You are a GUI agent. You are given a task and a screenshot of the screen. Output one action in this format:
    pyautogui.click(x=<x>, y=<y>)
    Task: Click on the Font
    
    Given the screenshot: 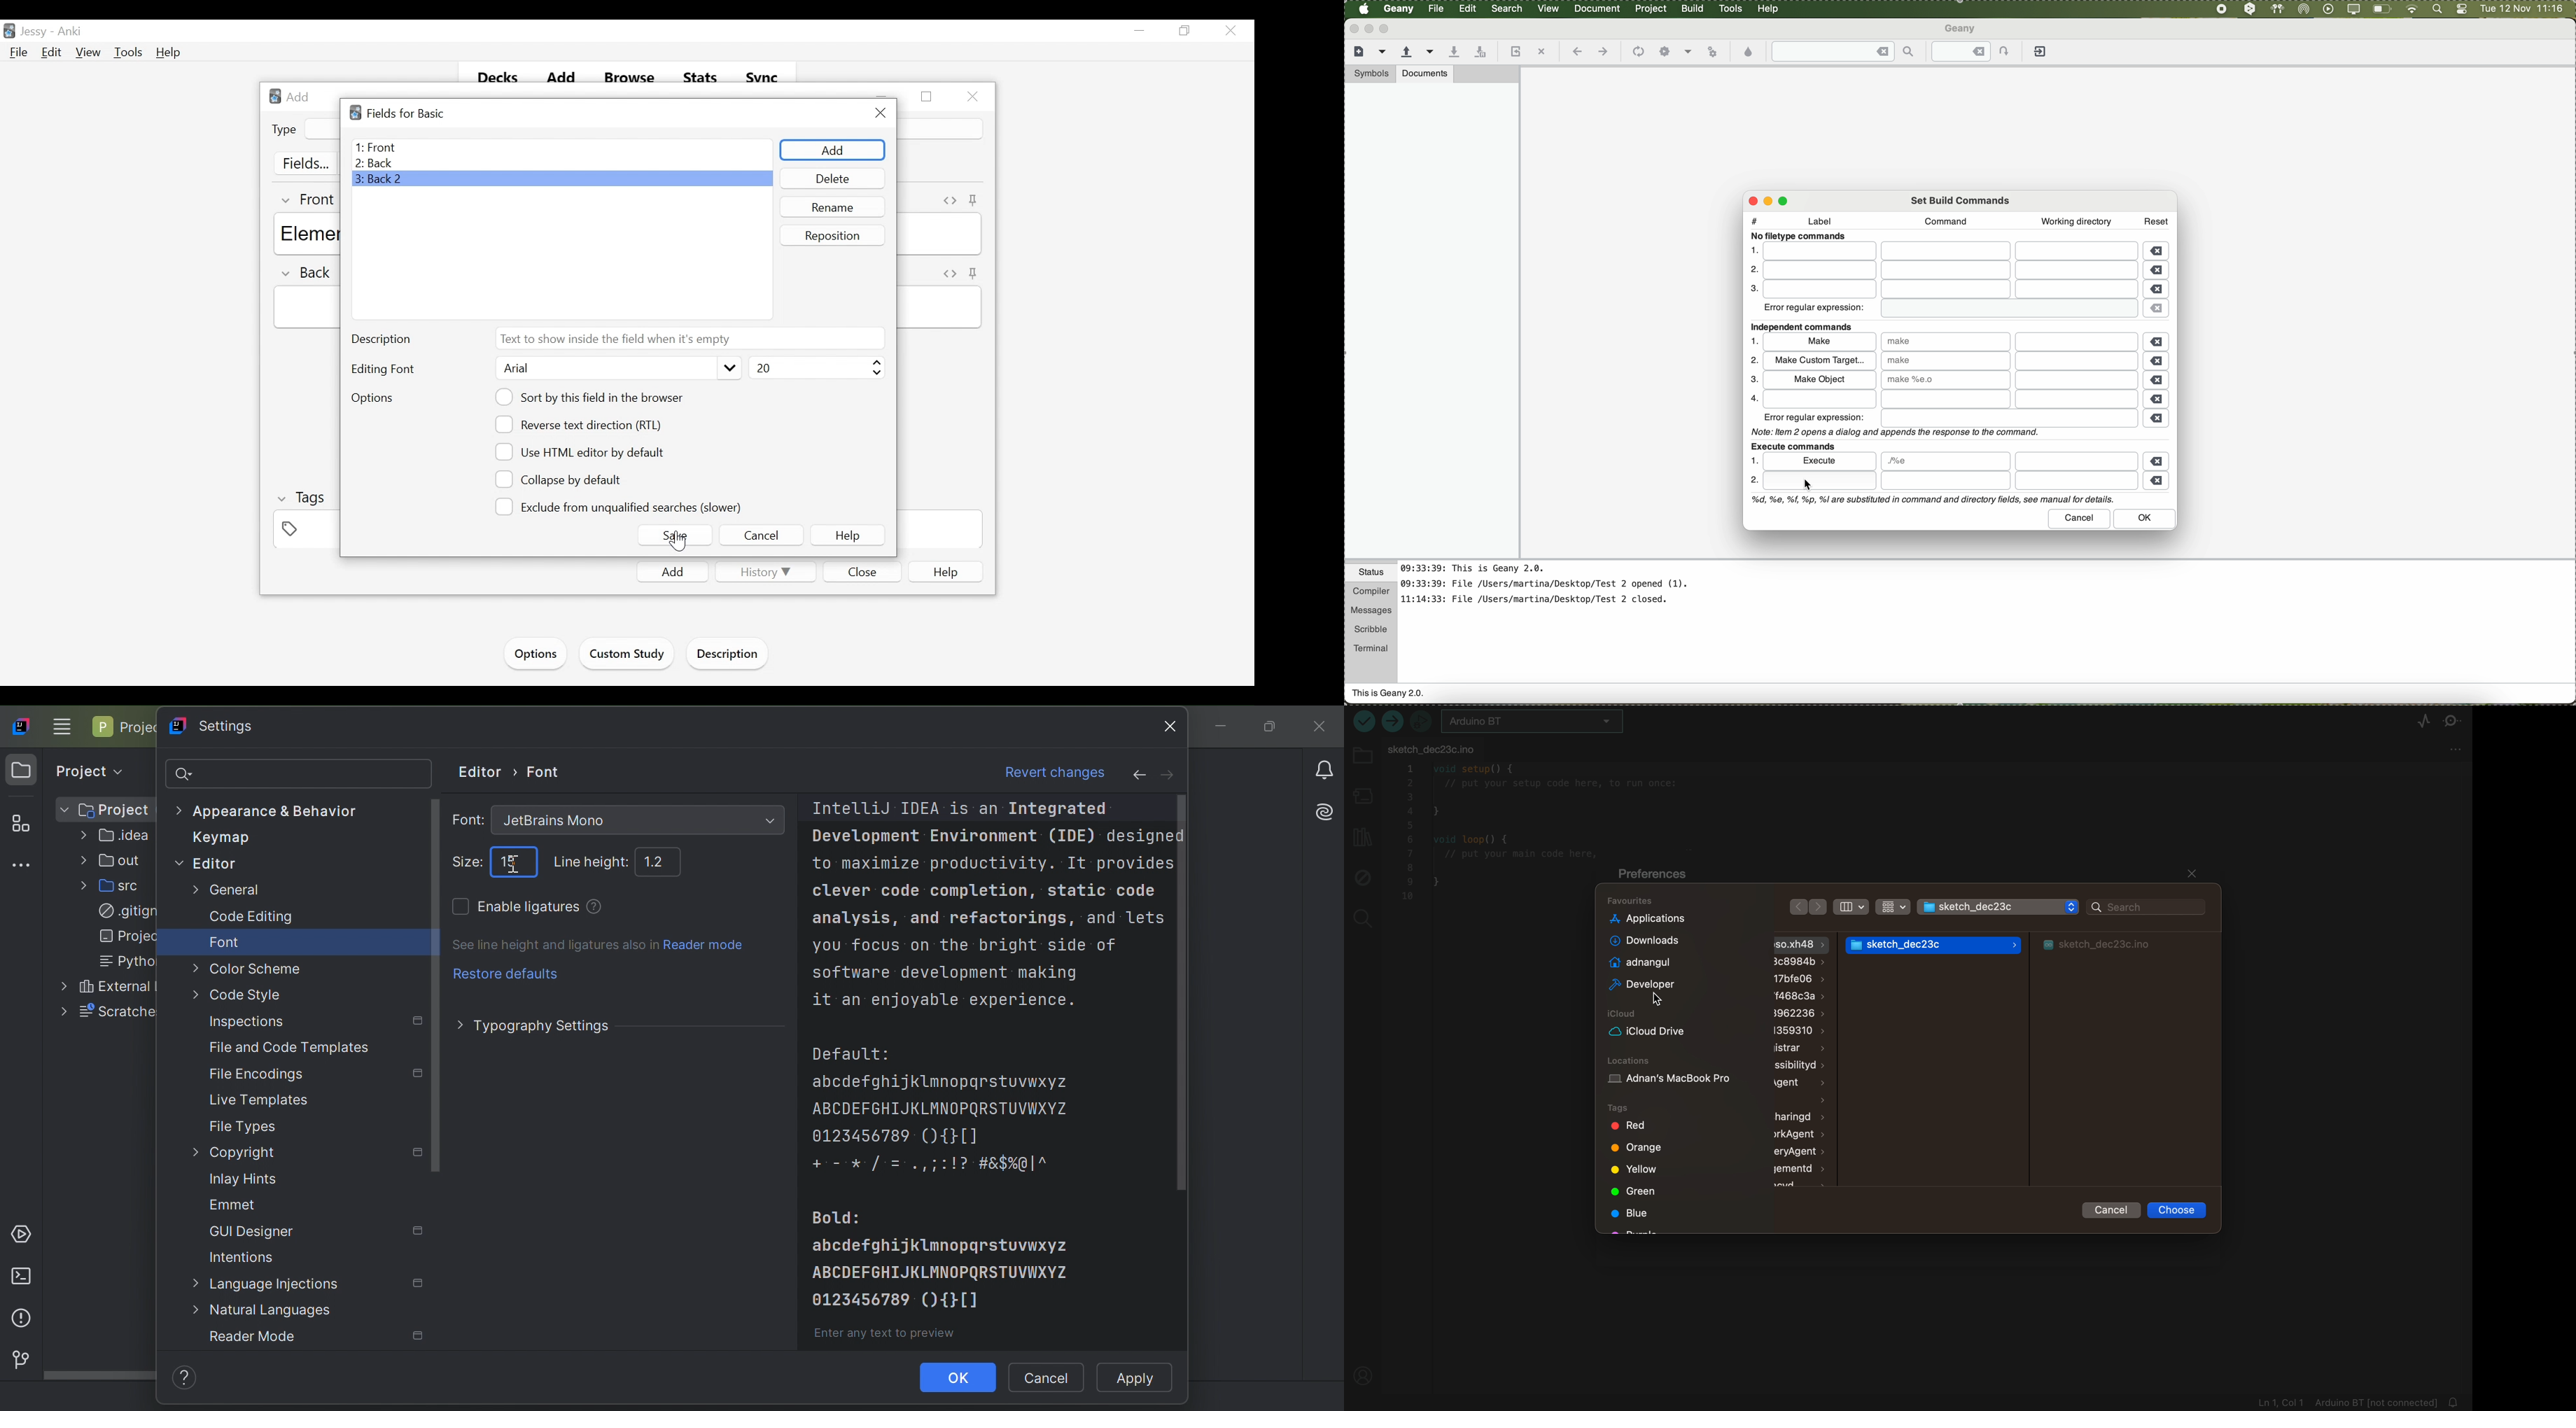 What is the action you would take?
    pyautogui.click(x=225, y=941)
    